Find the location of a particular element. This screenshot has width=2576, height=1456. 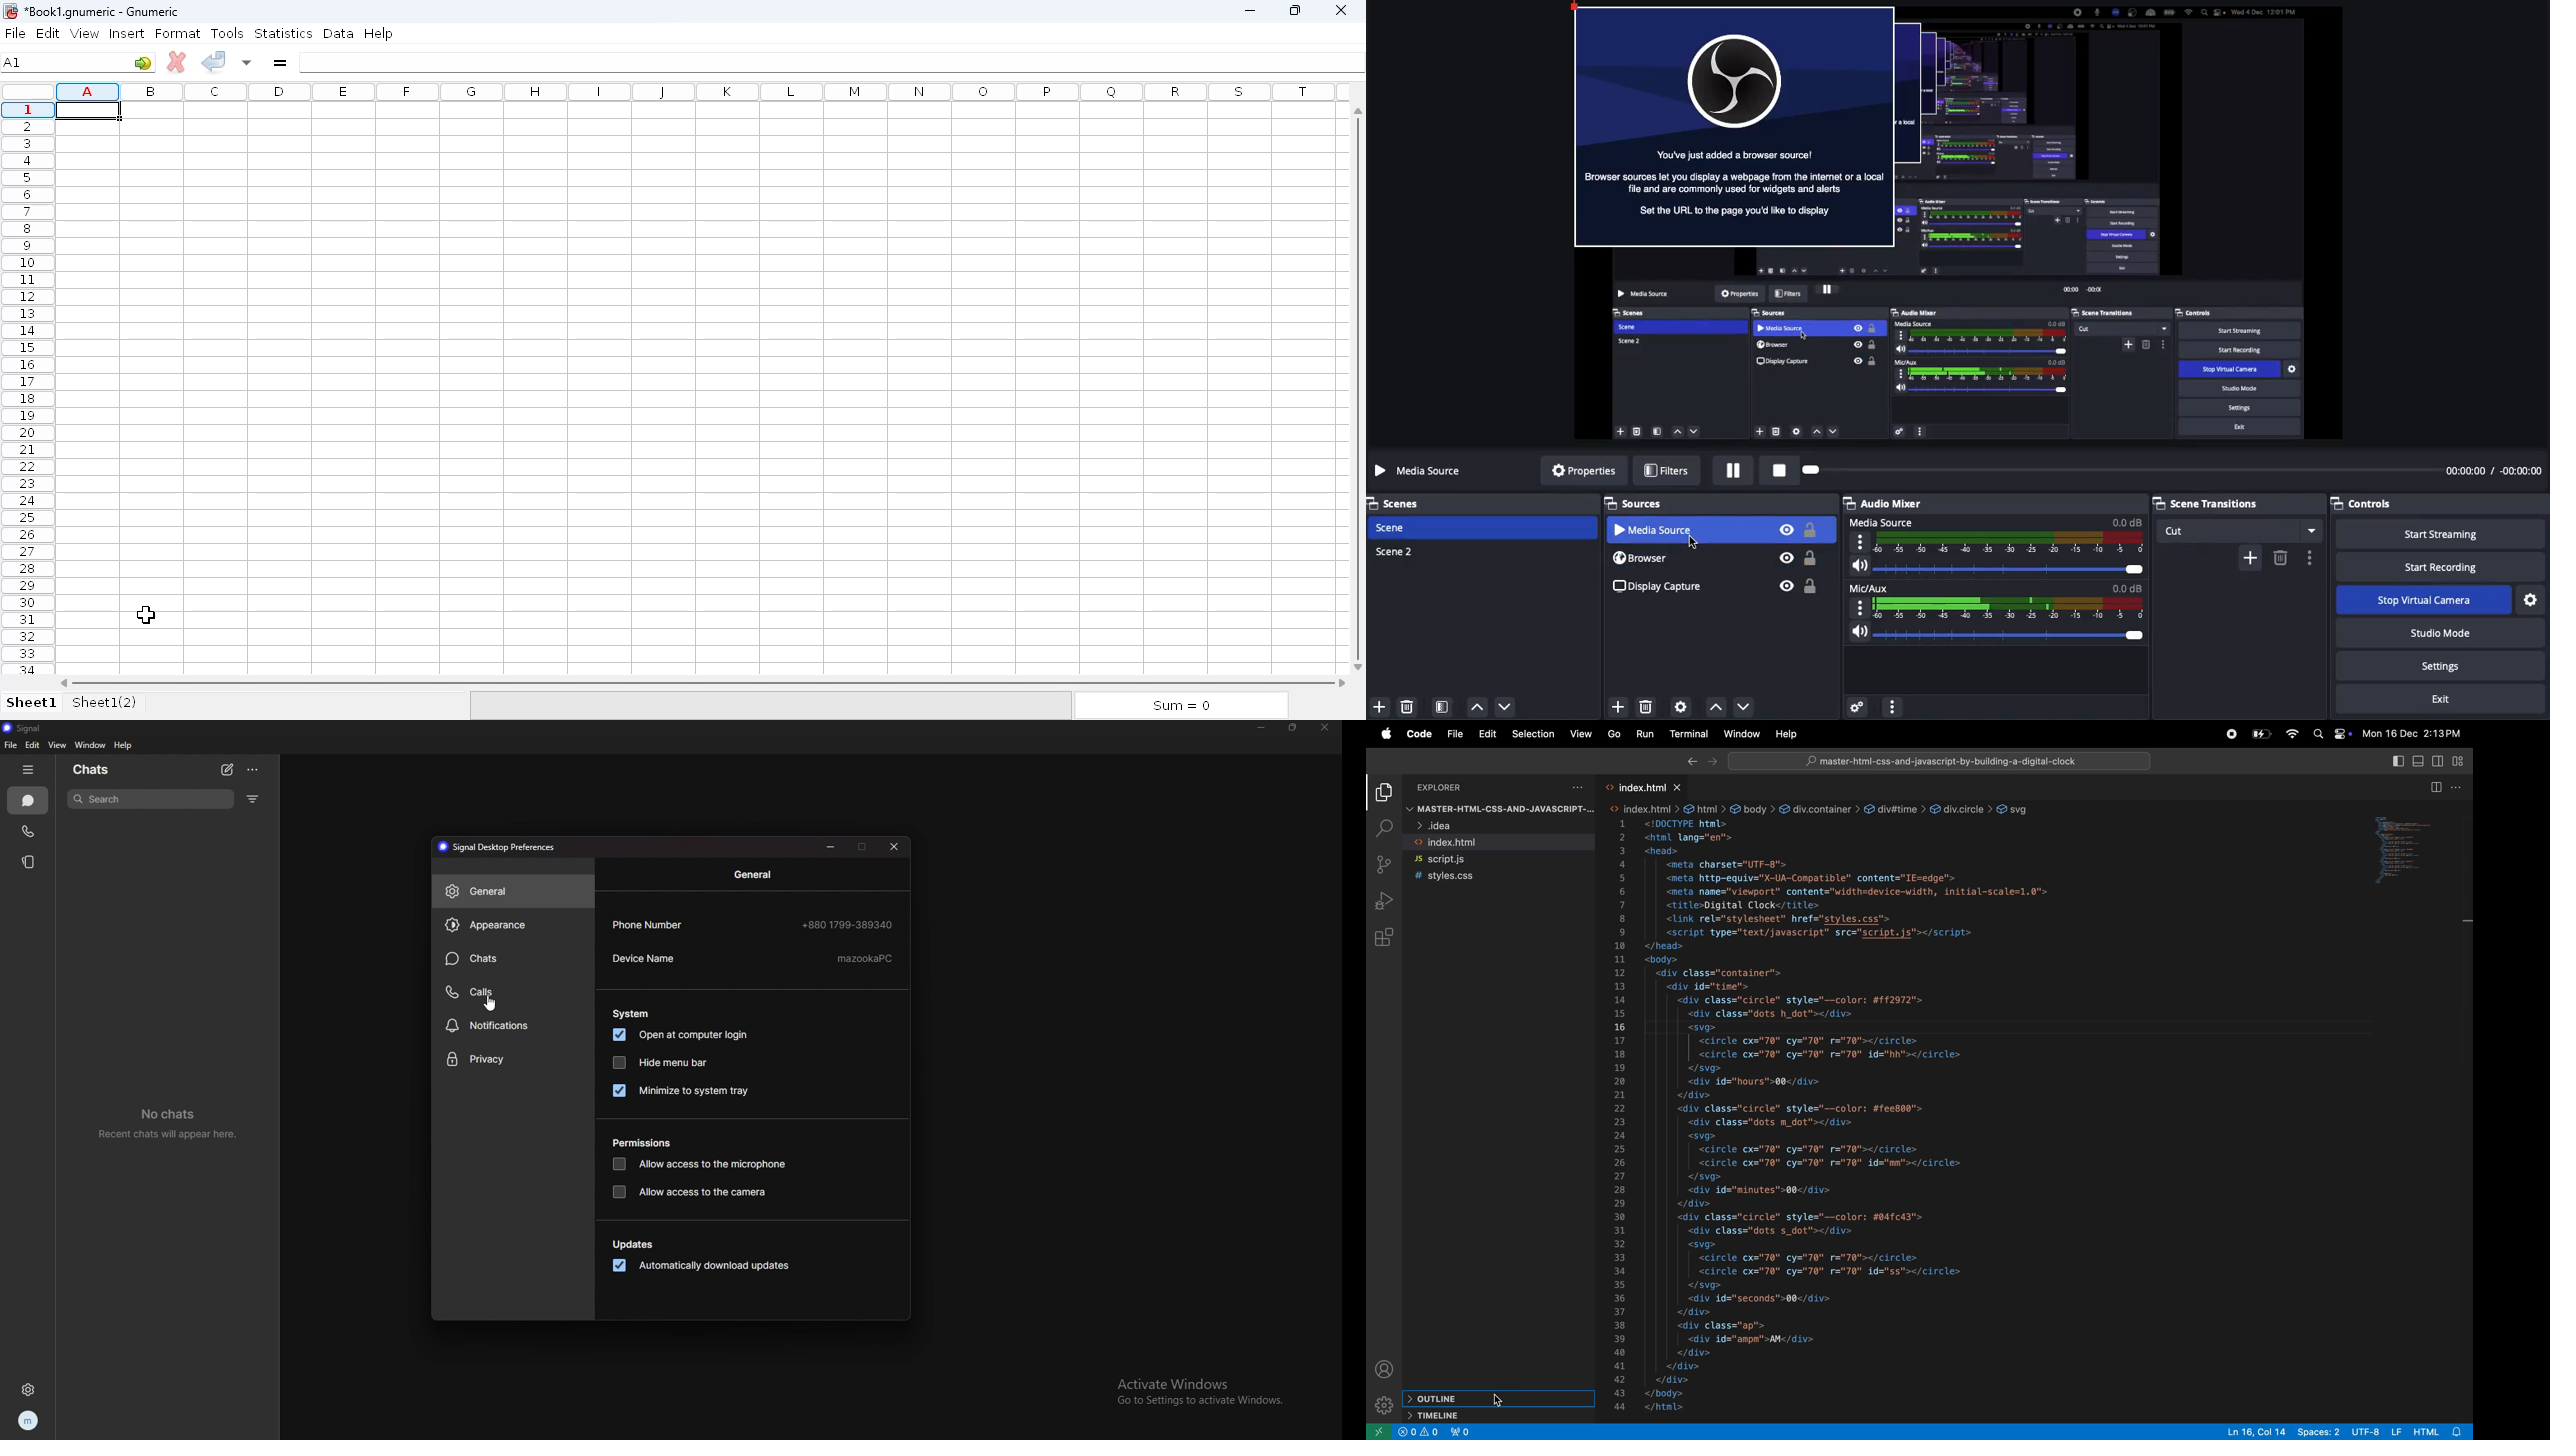

Visible is located at coordinates (1785, 558).